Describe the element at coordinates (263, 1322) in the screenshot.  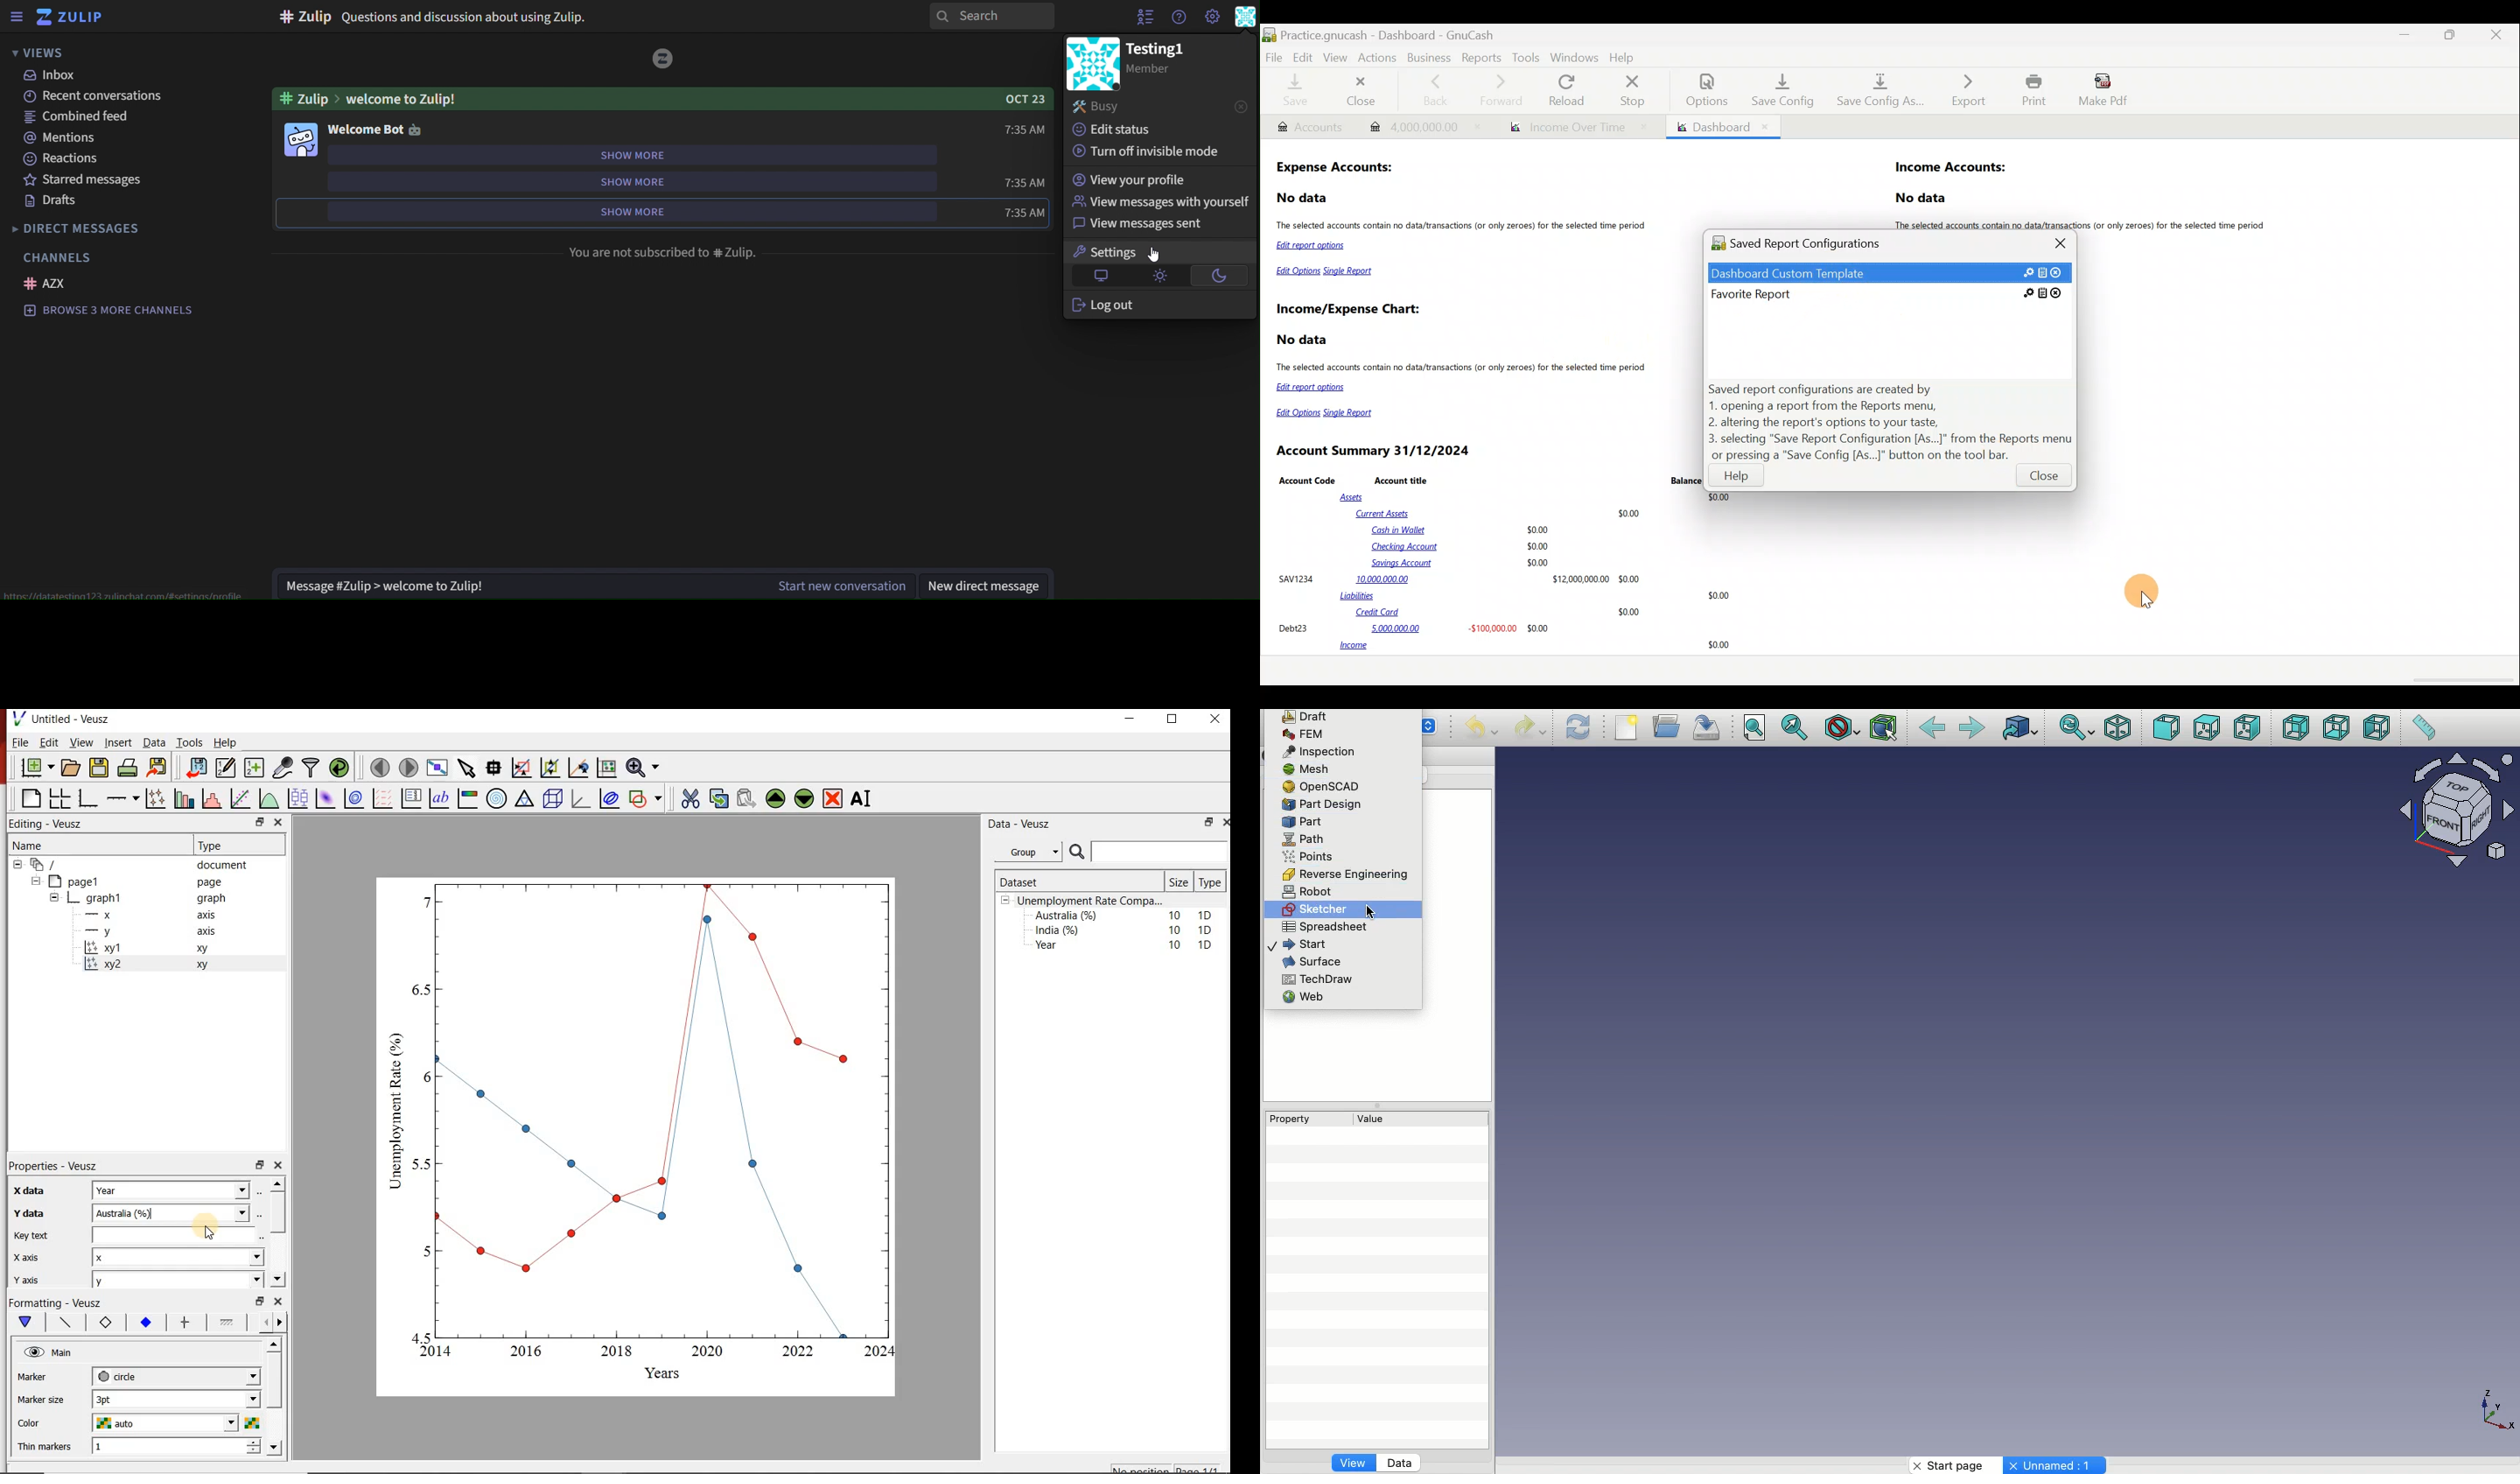
I see `more left` at that location.